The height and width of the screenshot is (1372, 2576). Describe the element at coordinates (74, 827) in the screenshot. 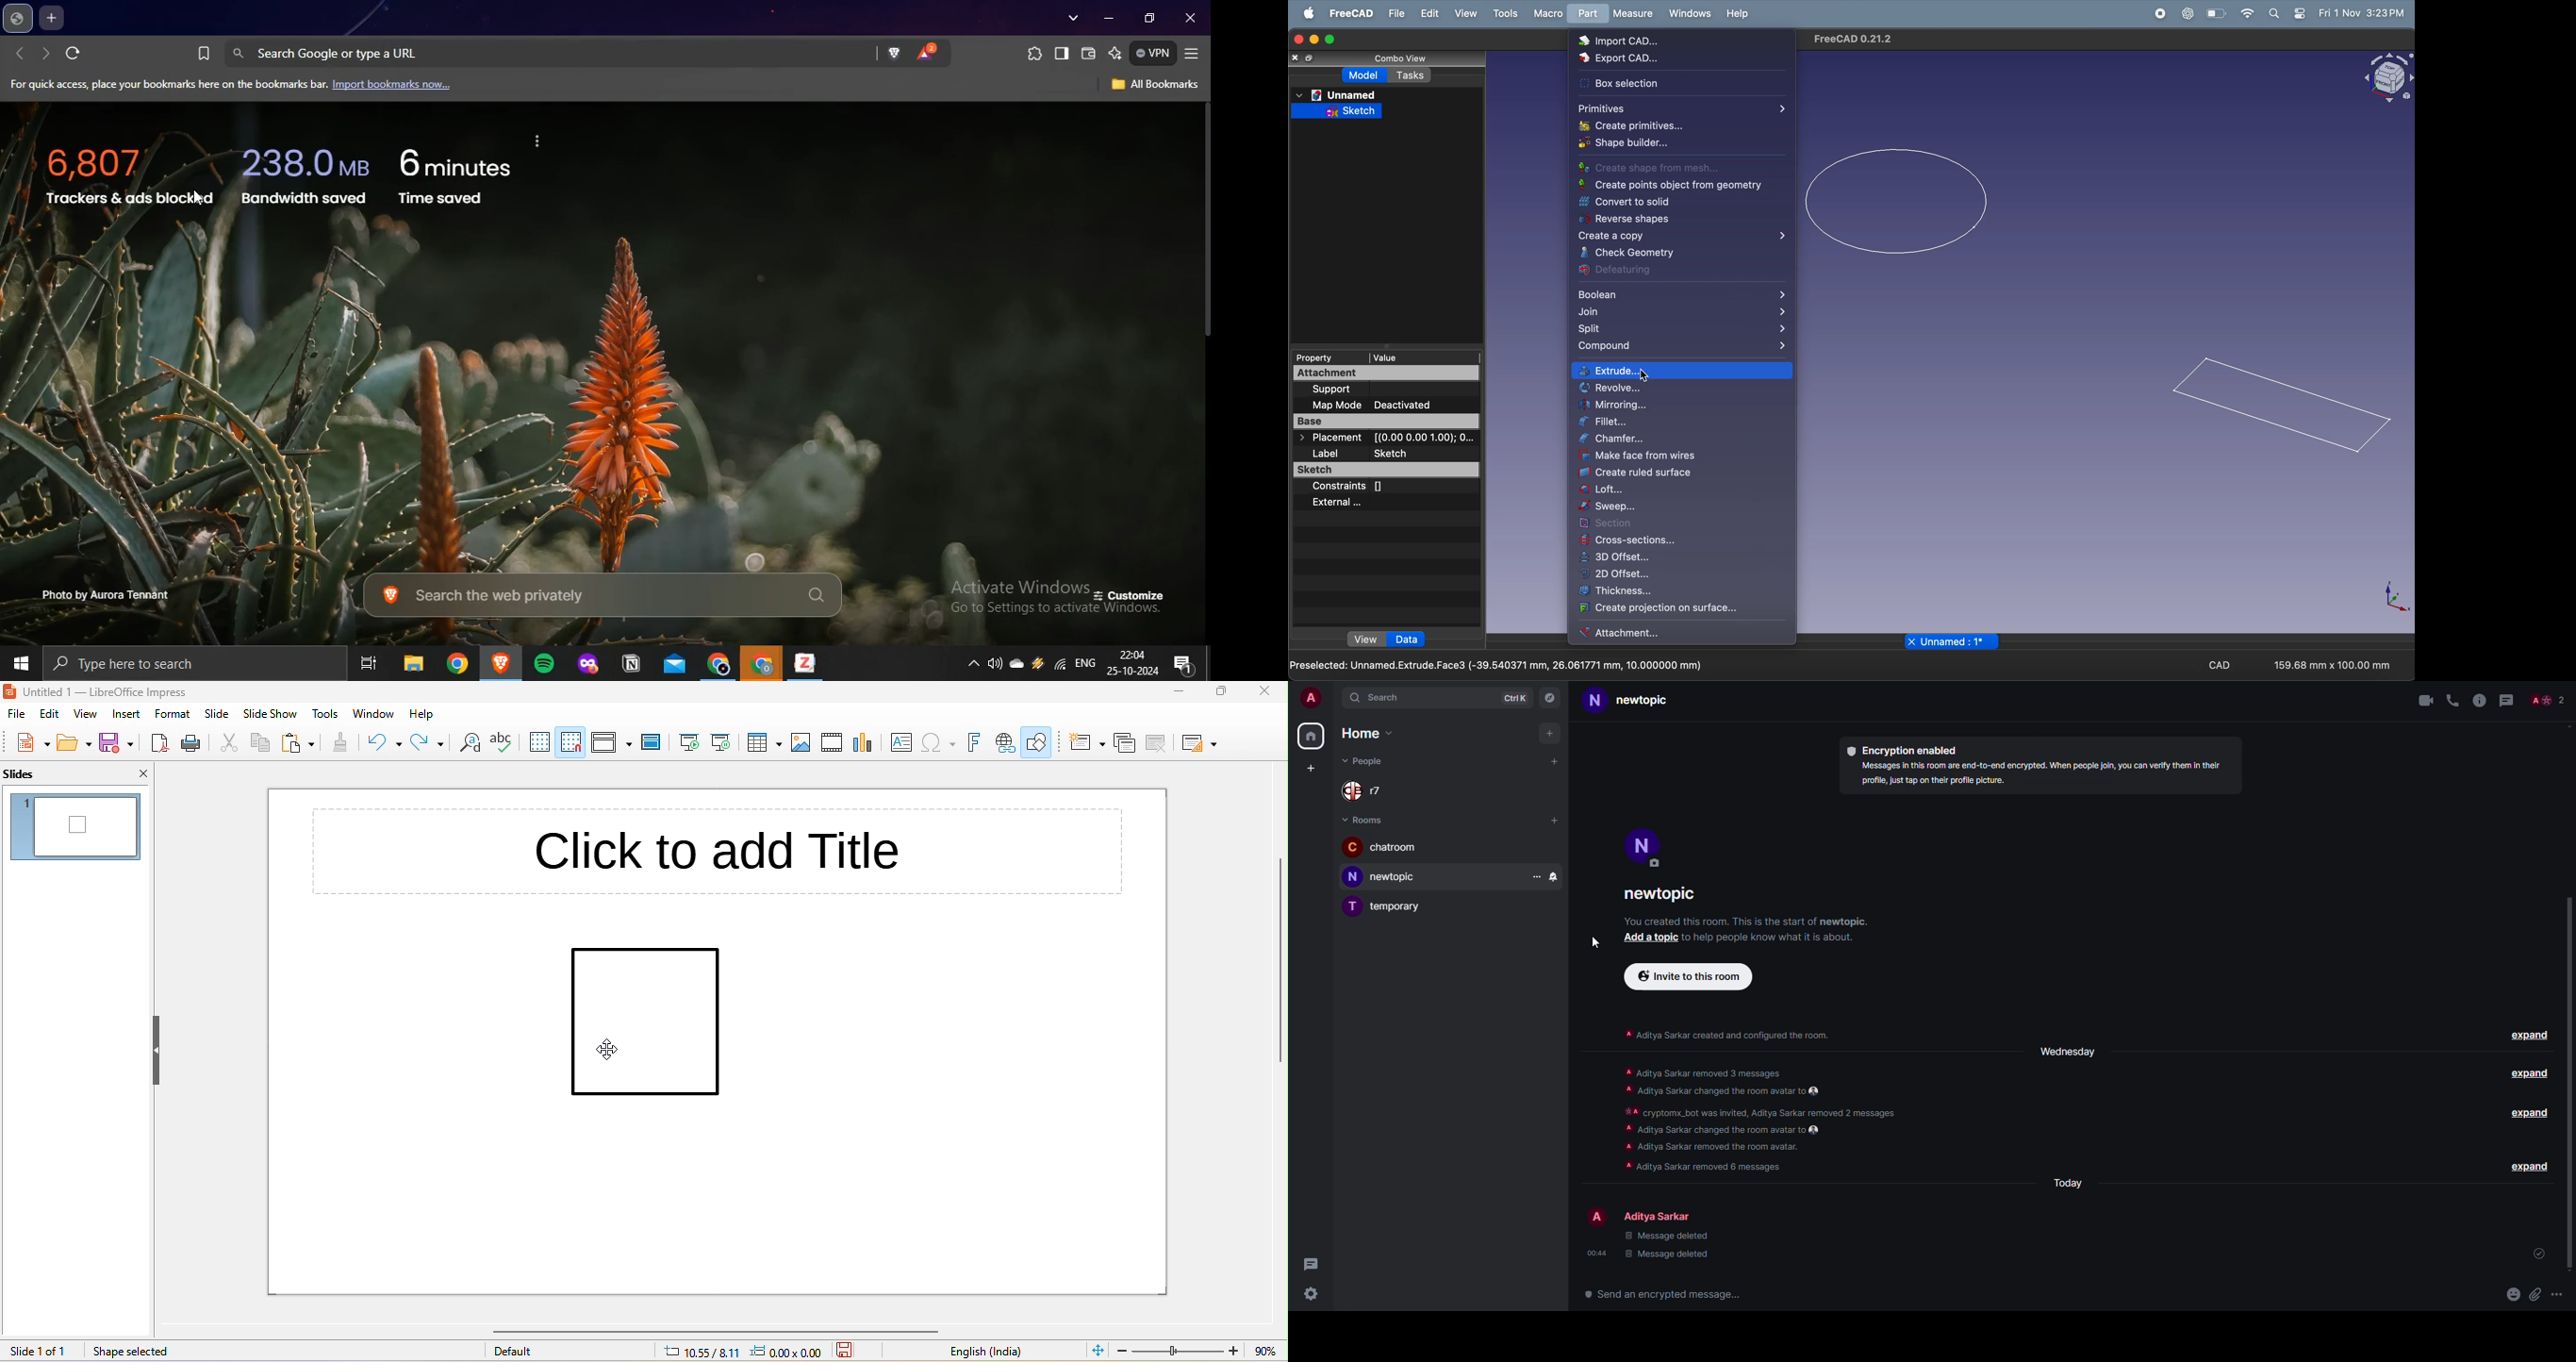

I see `slide in slide pane` at that location.